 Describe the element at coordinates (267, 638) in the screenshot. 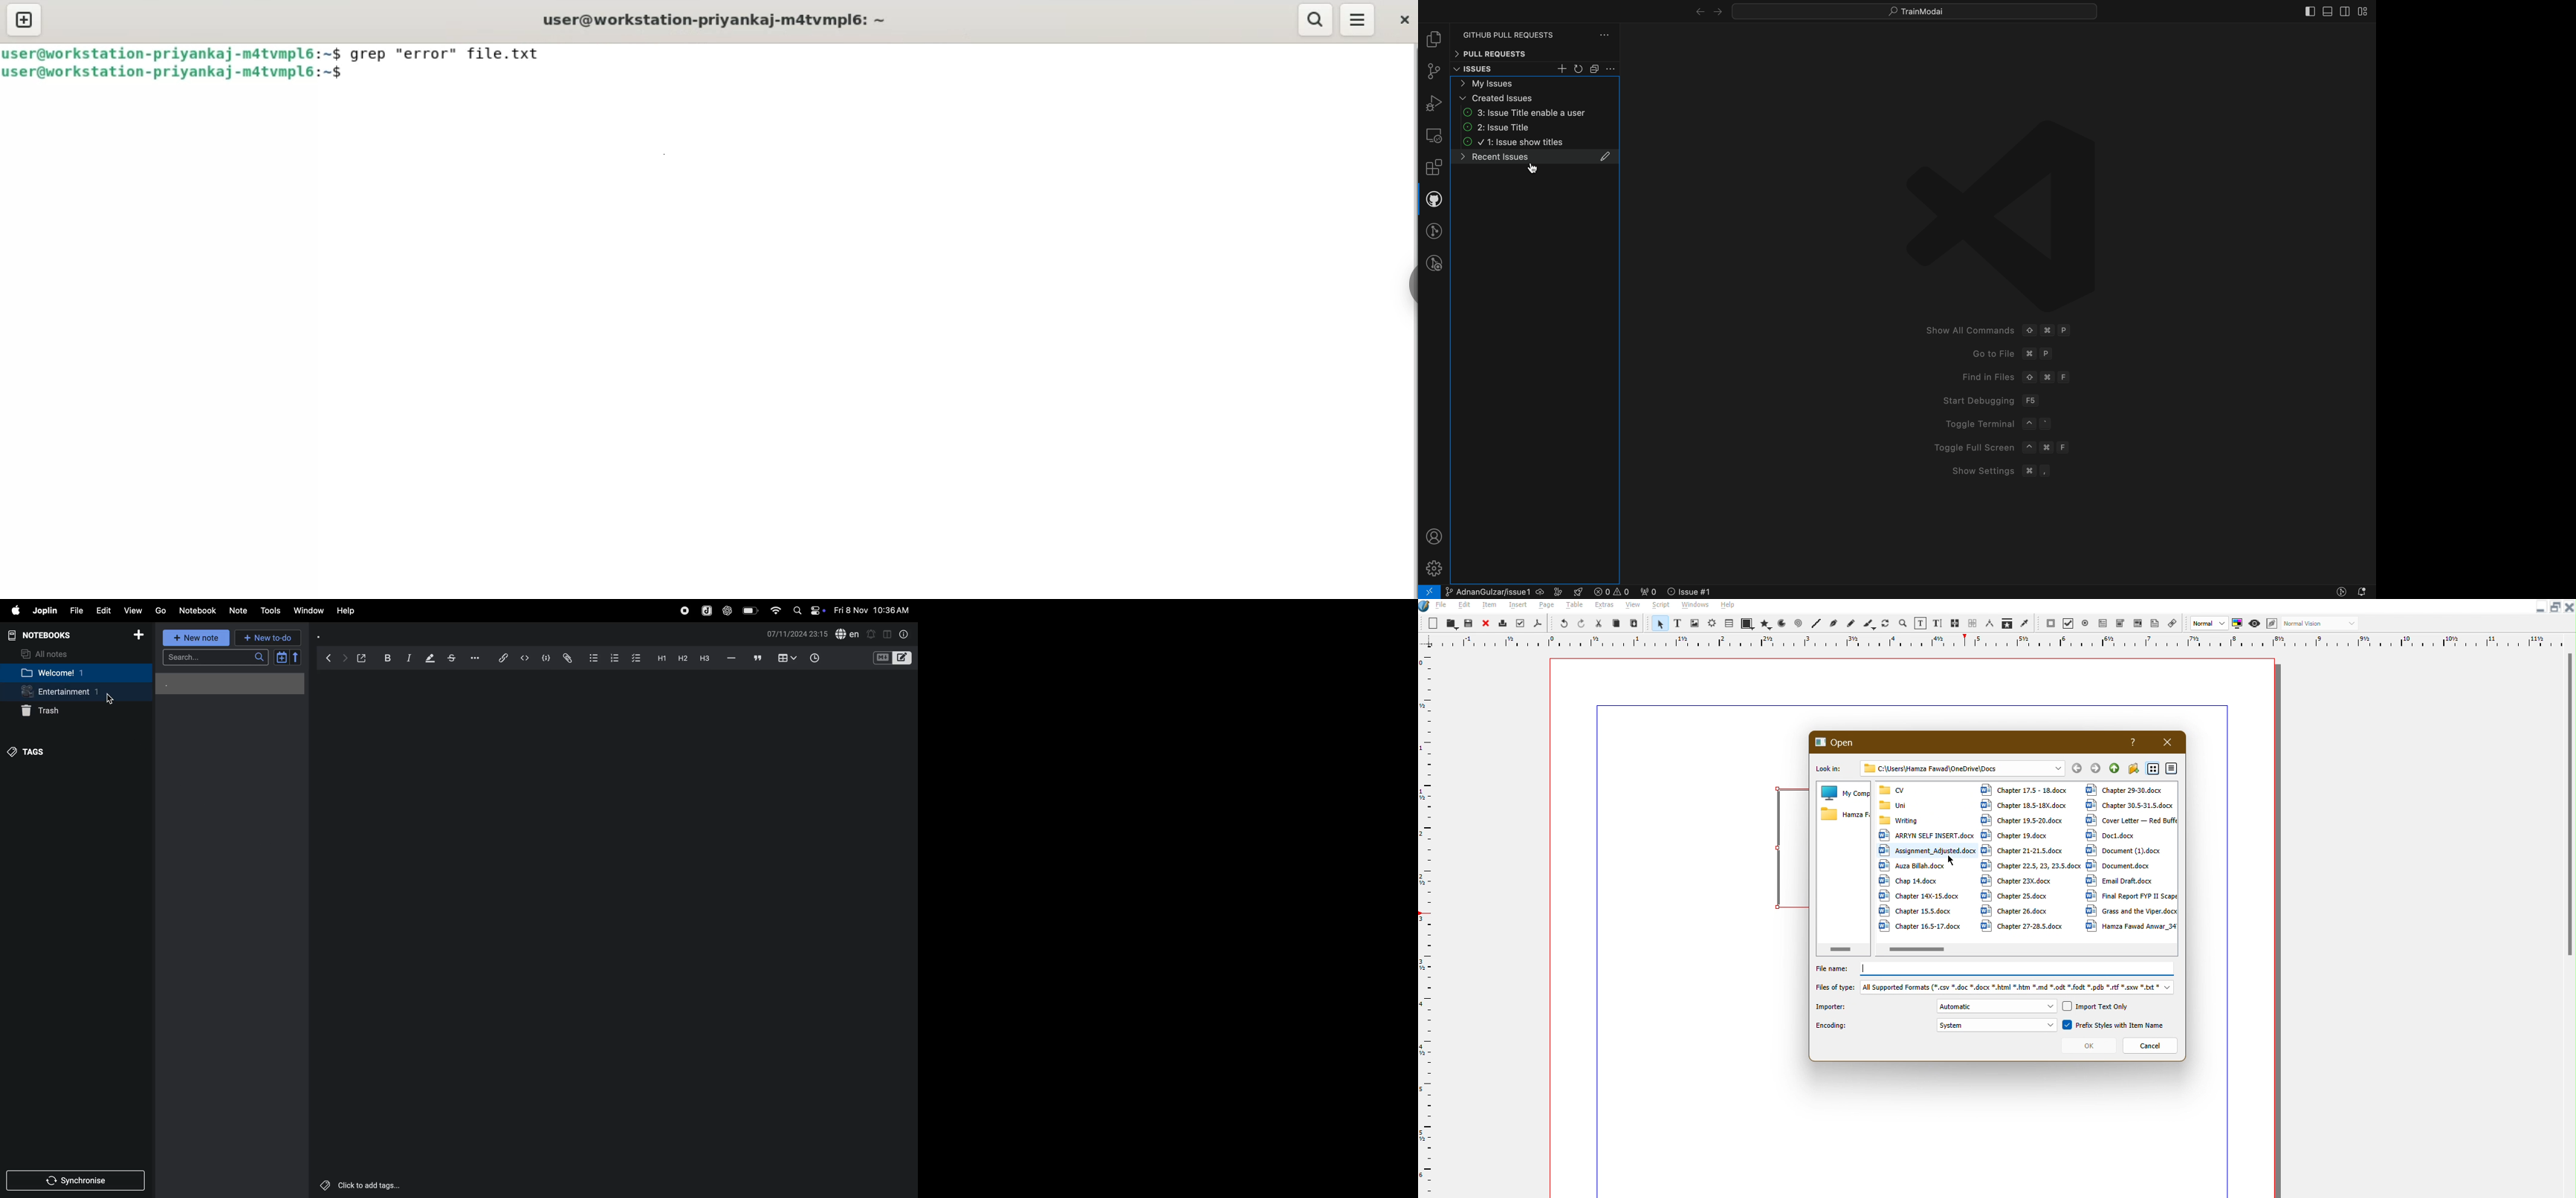

I see `new to do` at that location.